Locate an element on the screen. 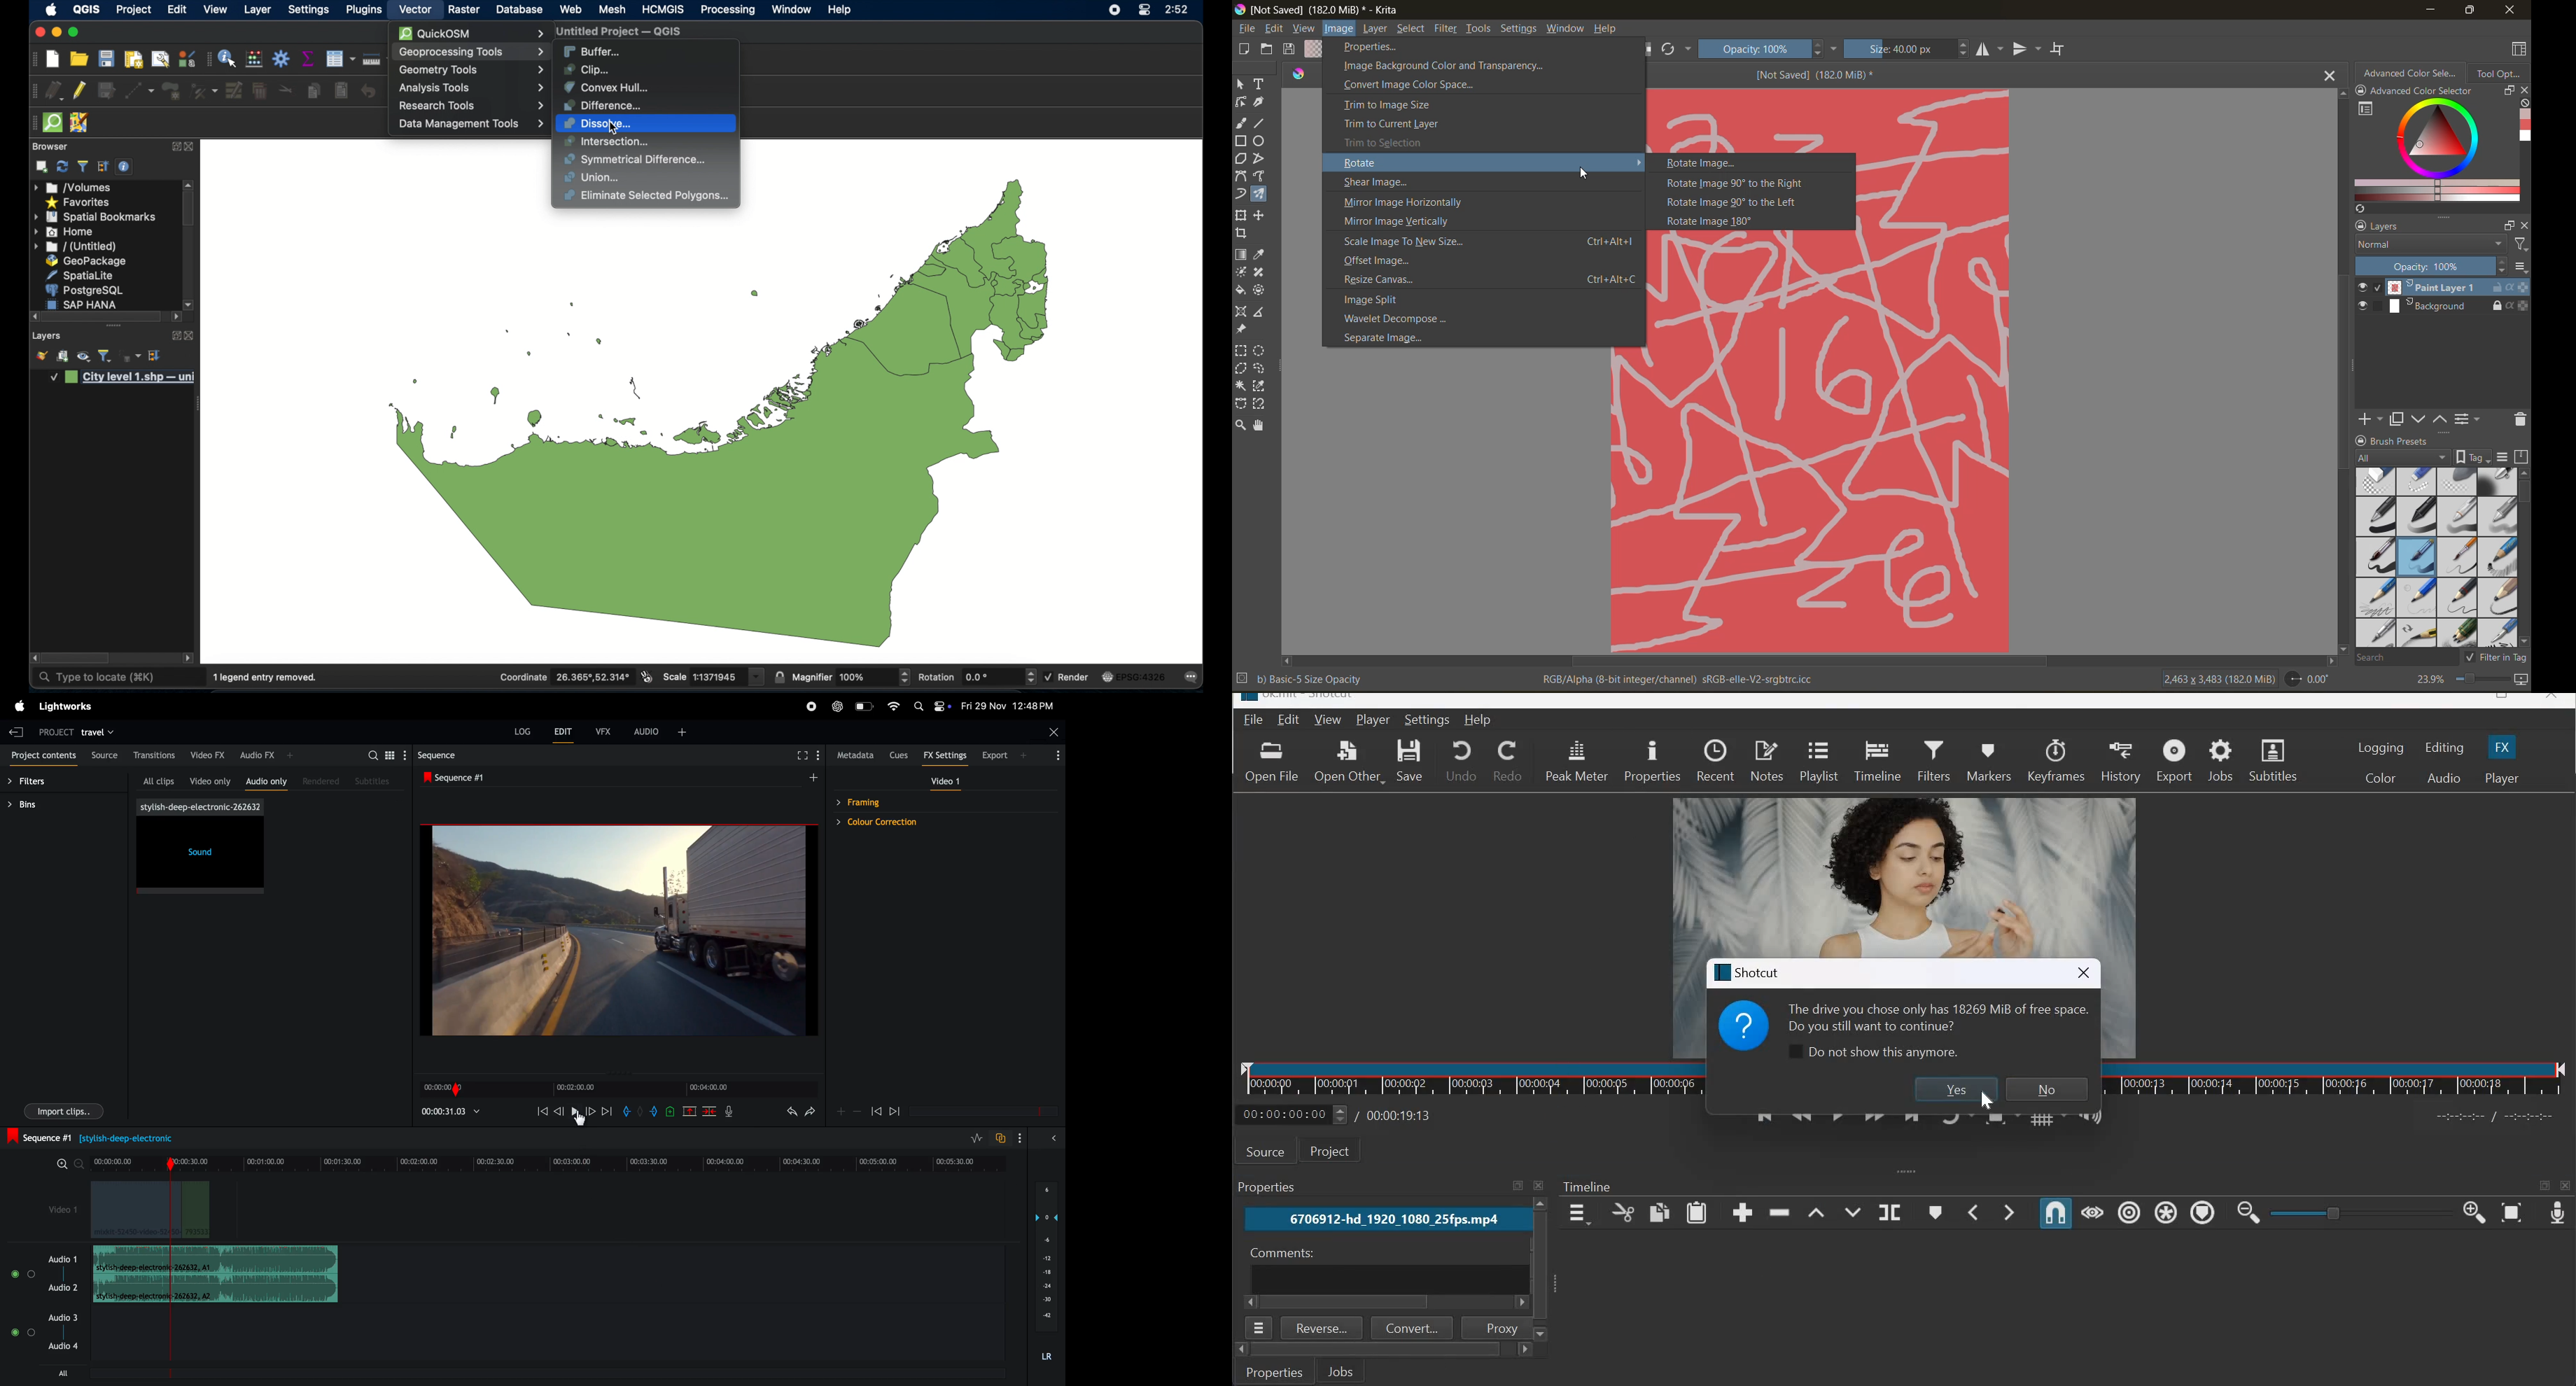 The image size is (2576, 1400). audio is located at coordinates (667, 731).